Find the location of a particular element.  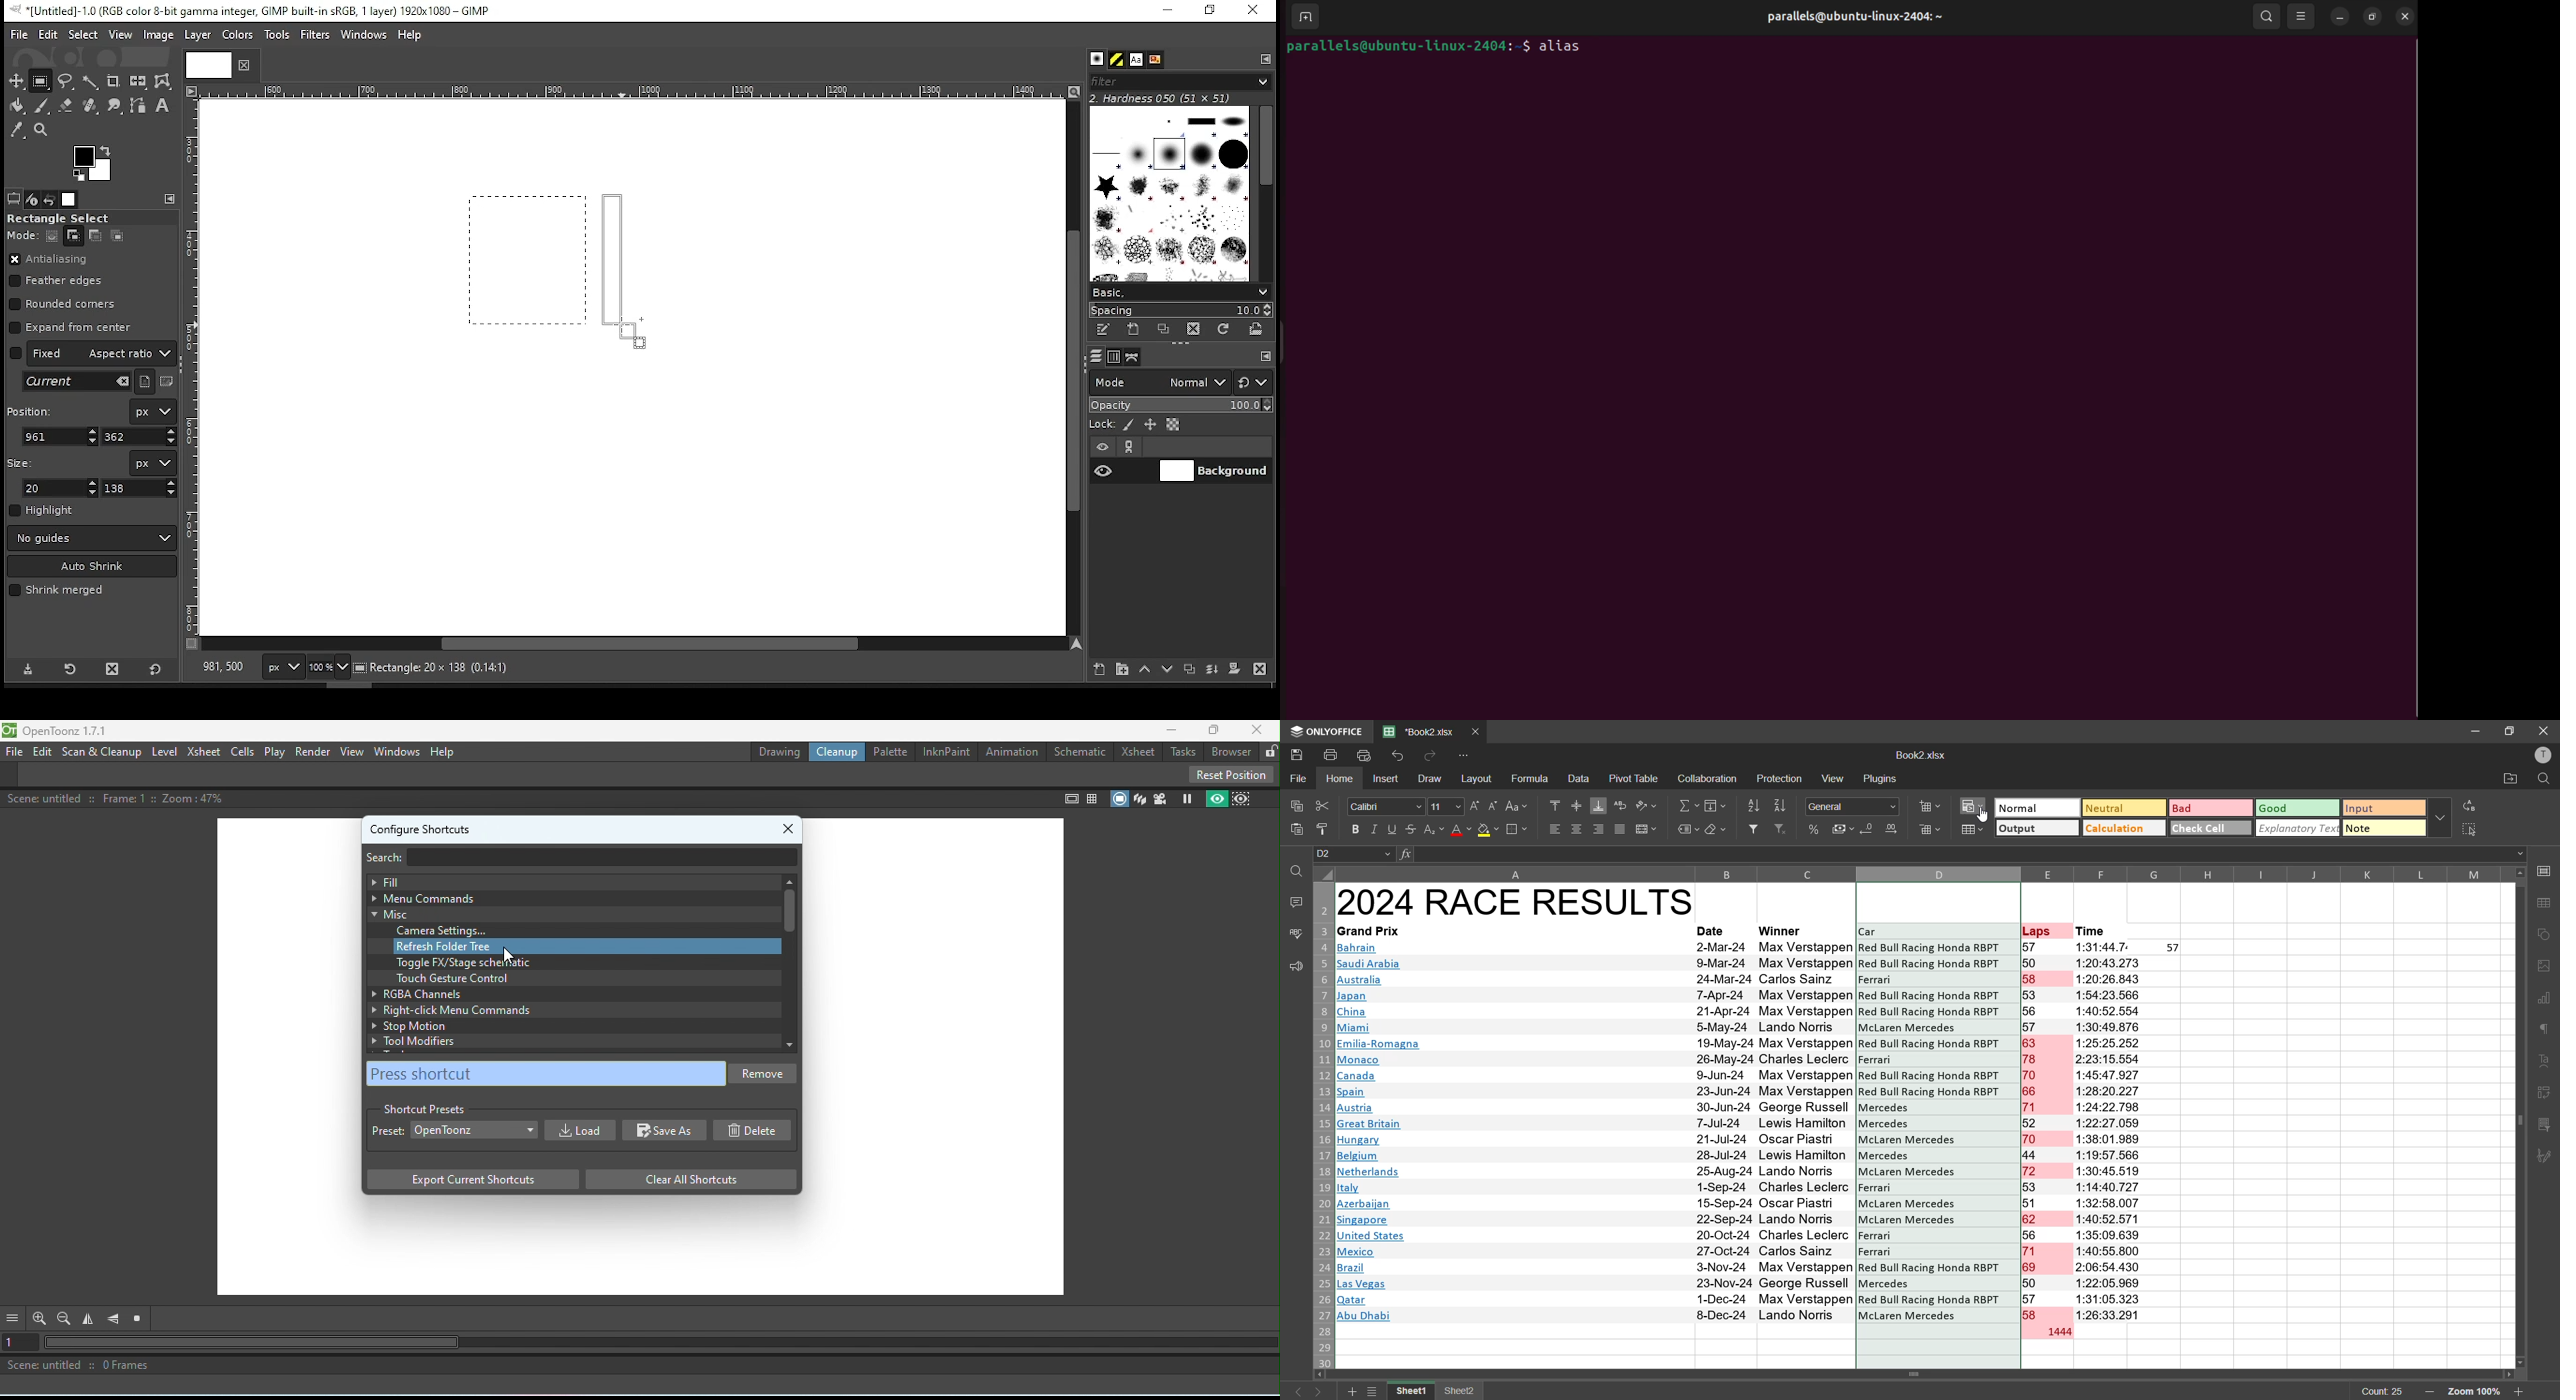

time is located at coordinates (2092, 932).